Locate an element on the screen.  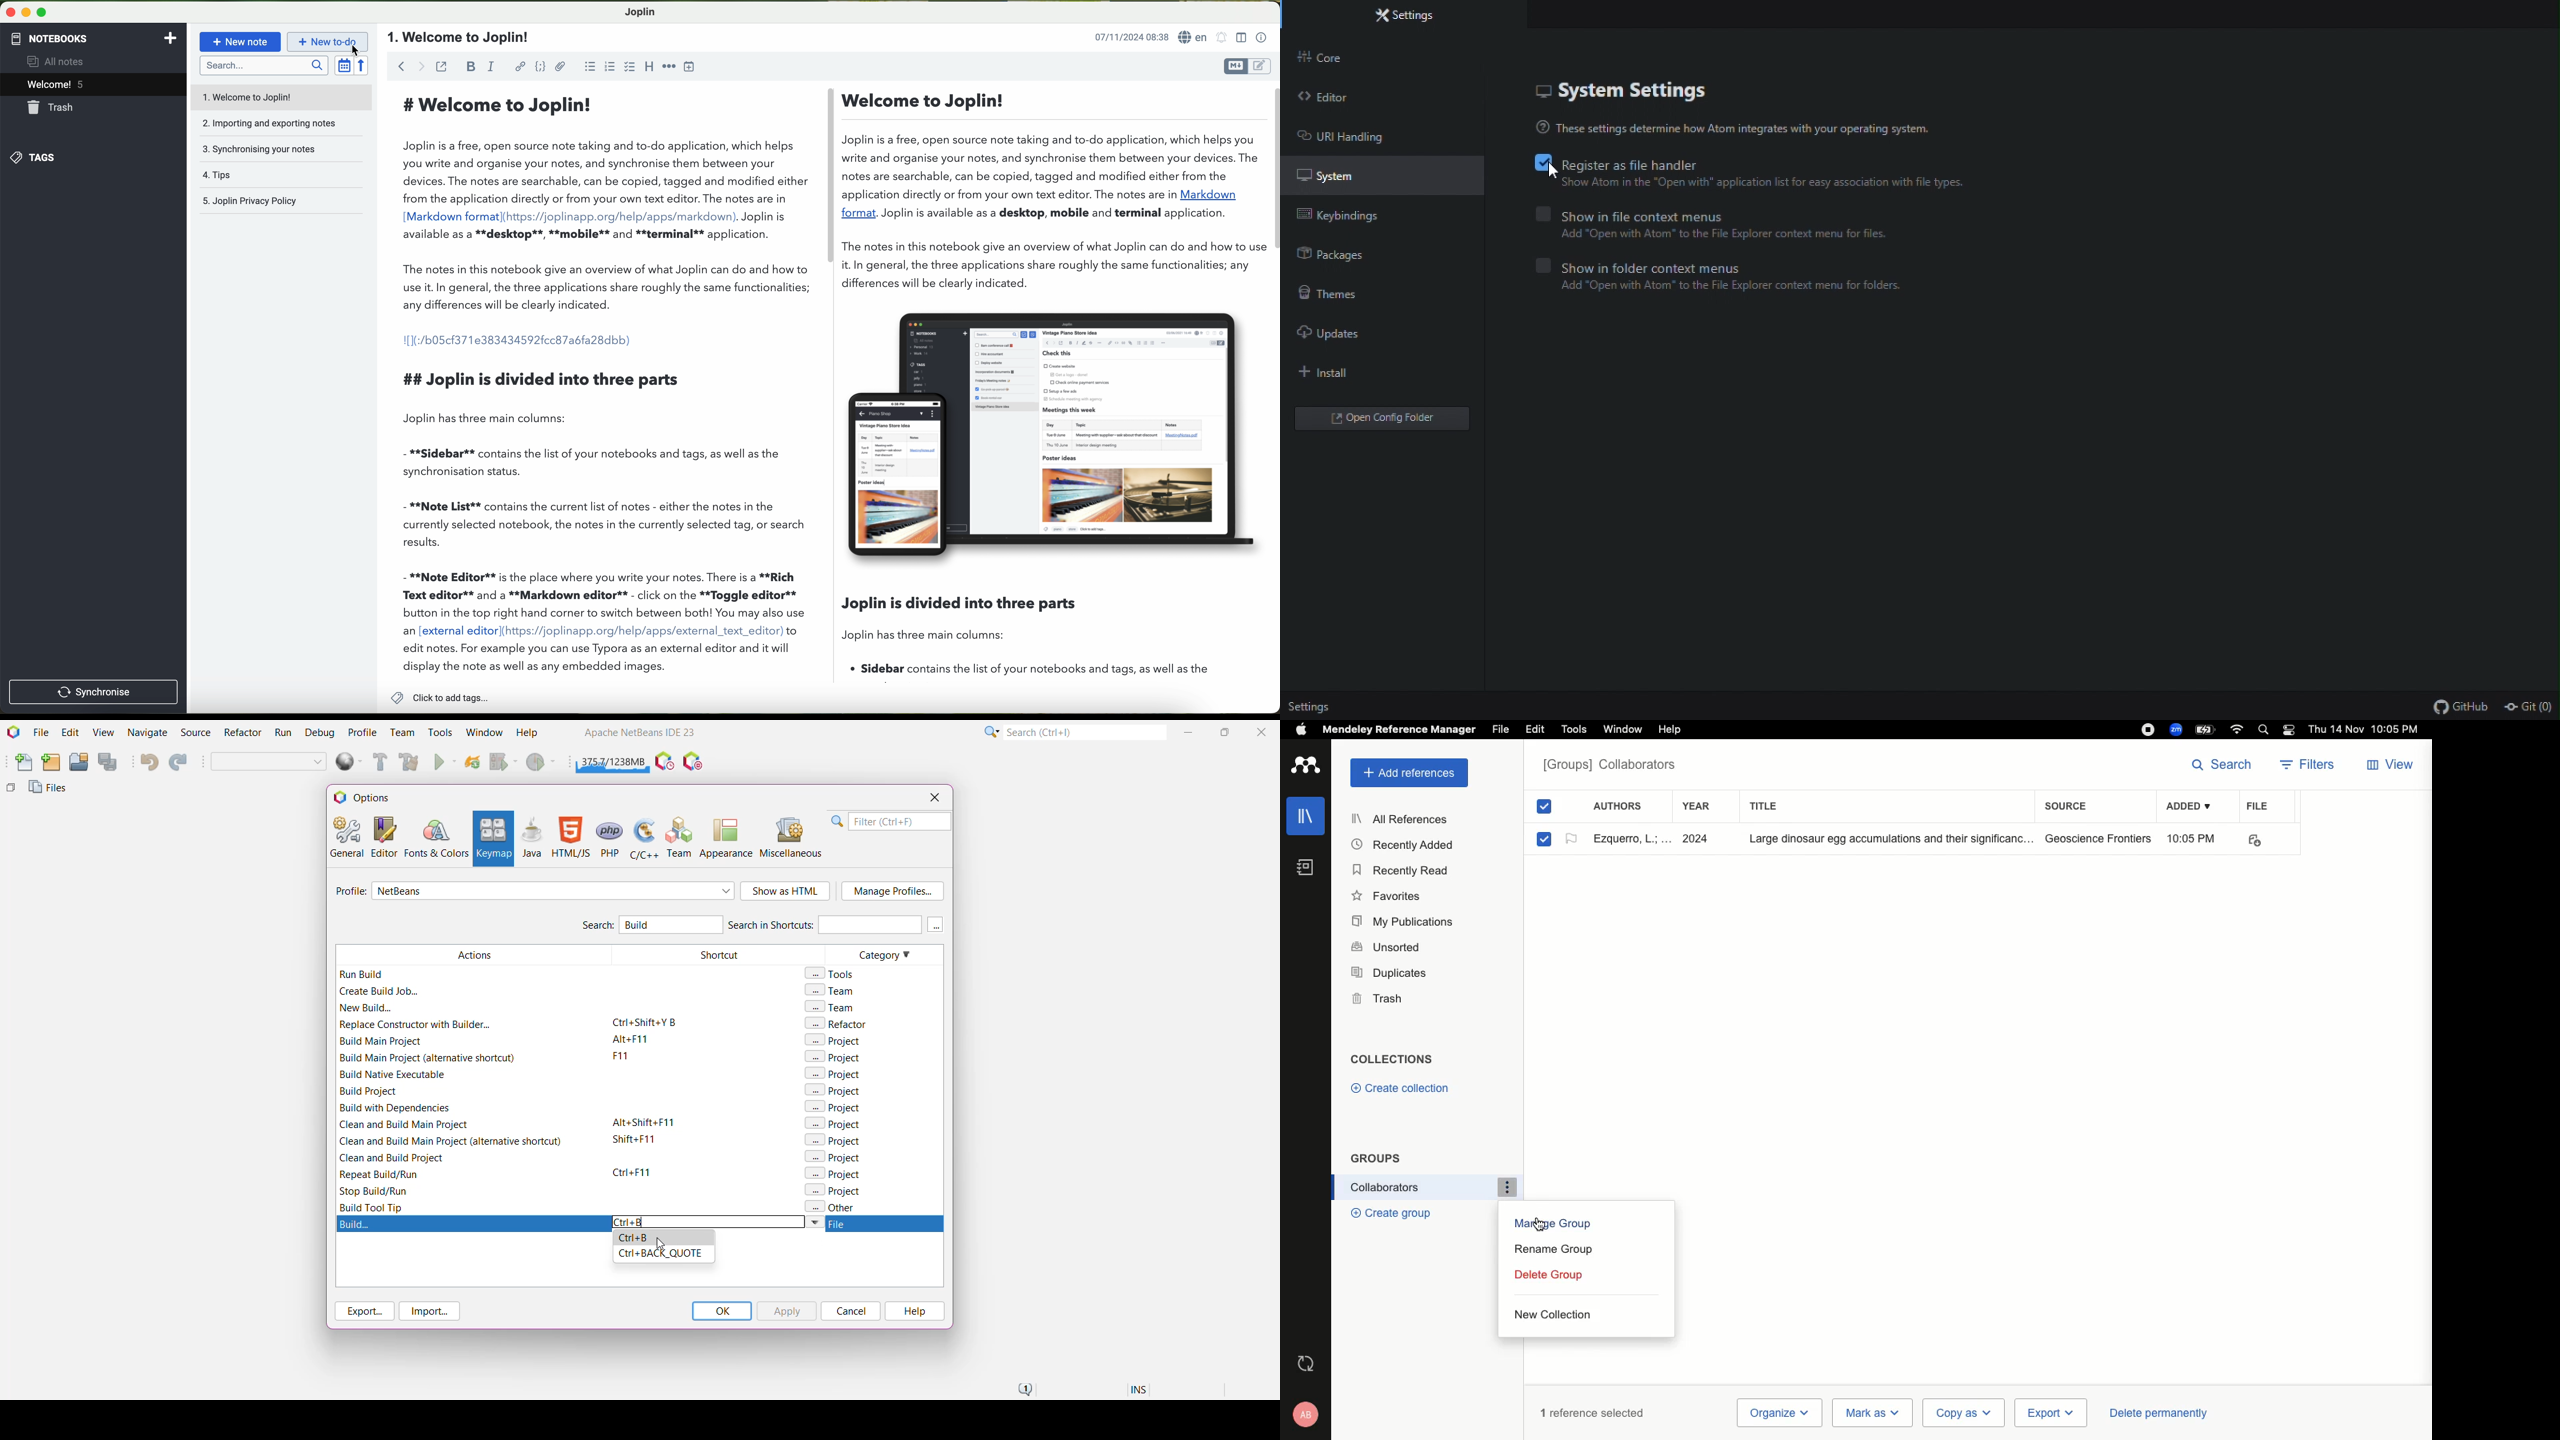
Reload is located at coordinates (473, 763).